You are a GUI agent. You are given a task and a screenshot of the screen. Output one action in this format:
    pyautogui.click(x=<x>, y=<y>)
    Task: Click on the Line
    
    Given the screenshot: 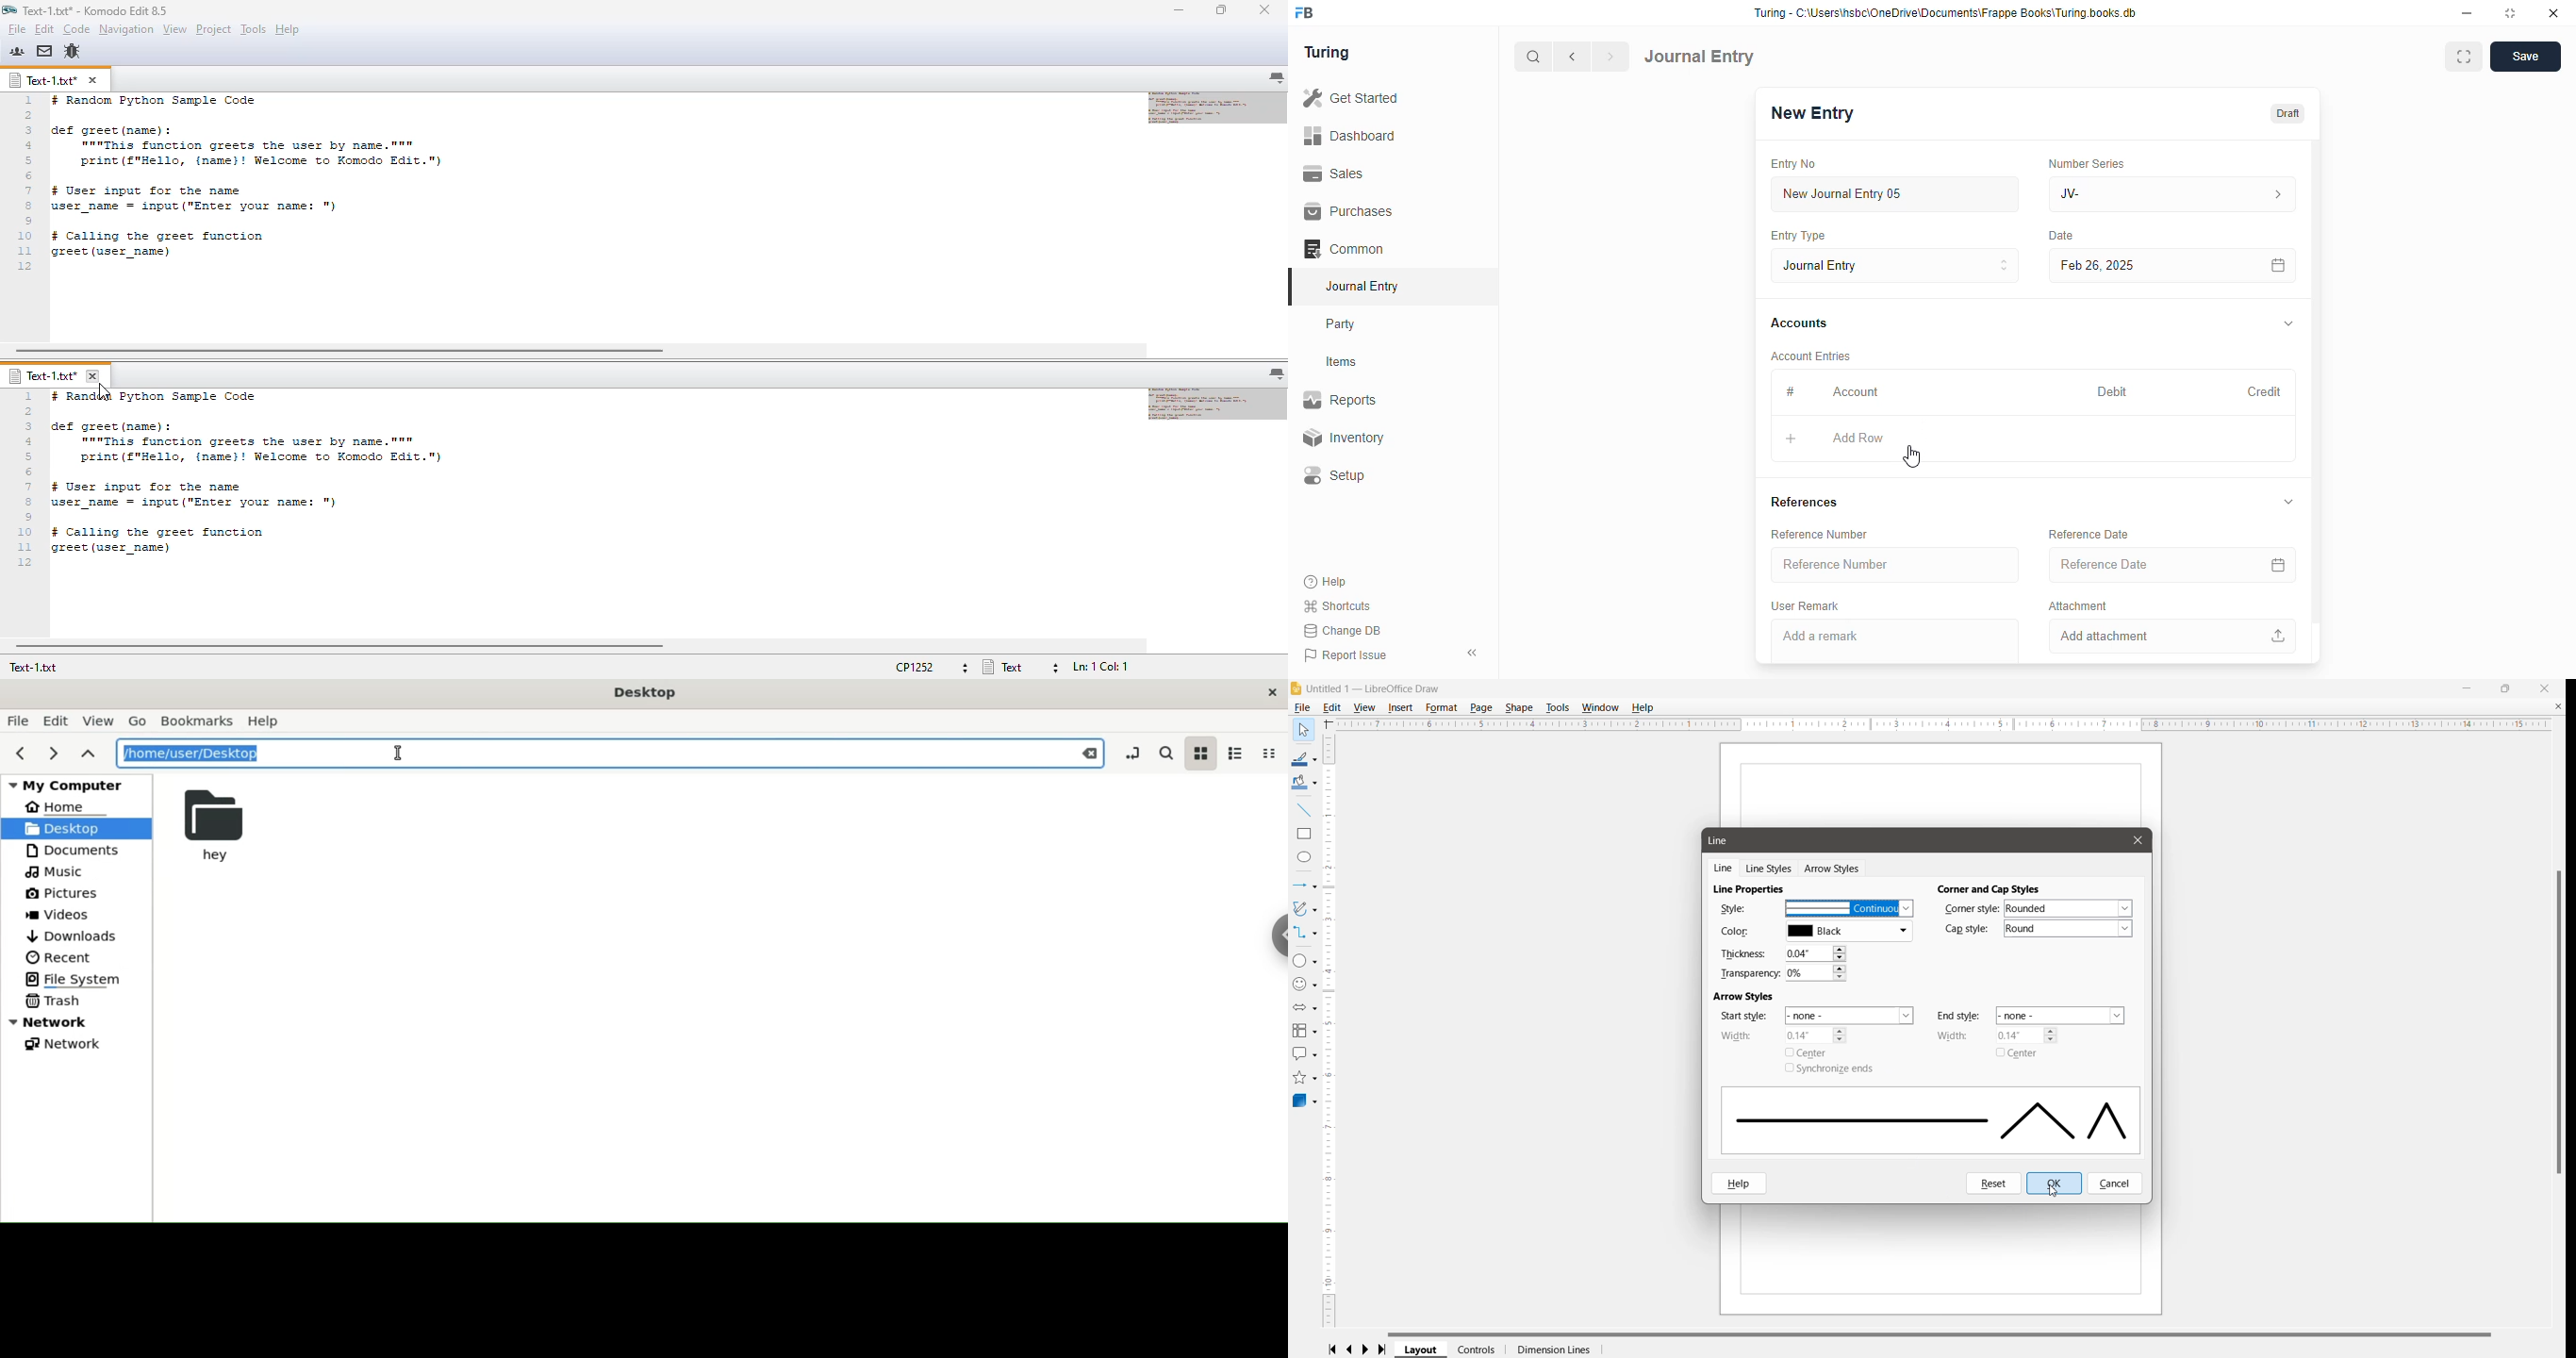 What is the action you would take?
    pyautogui.click(x=1724, y=869)
    